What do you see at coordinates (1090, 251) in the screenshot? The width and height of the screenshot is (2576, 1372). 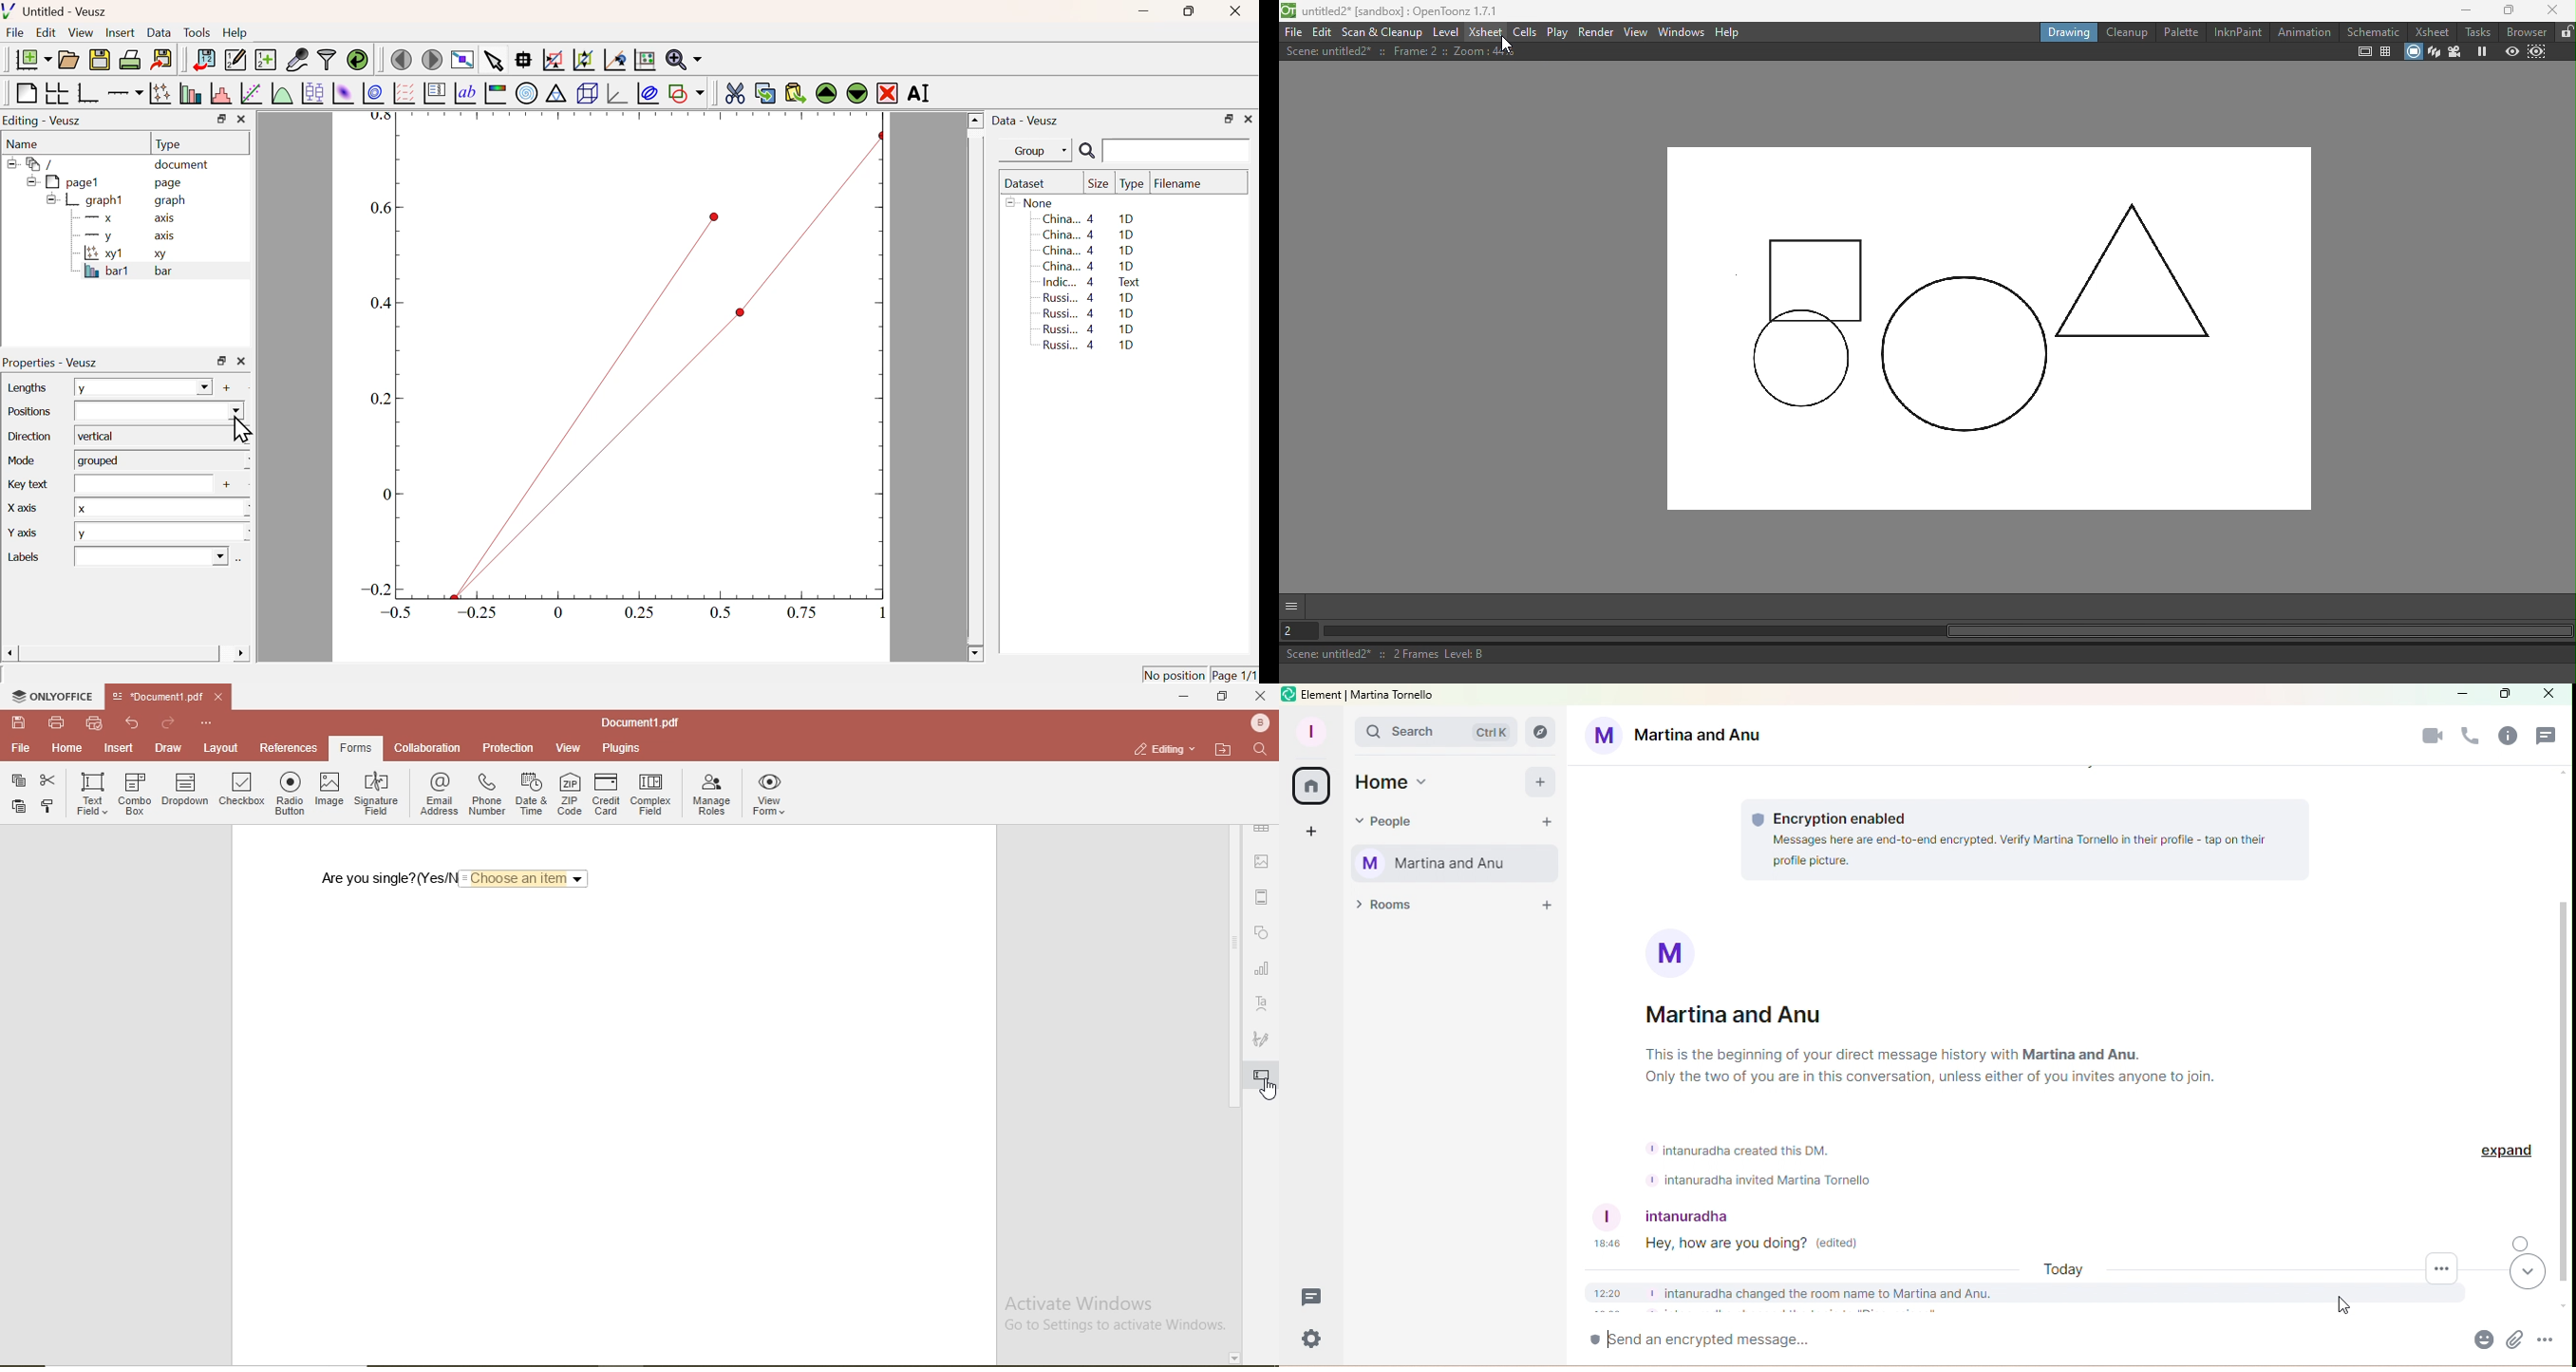 I see `China... 4 1D` at bounding box center [1090, 251].